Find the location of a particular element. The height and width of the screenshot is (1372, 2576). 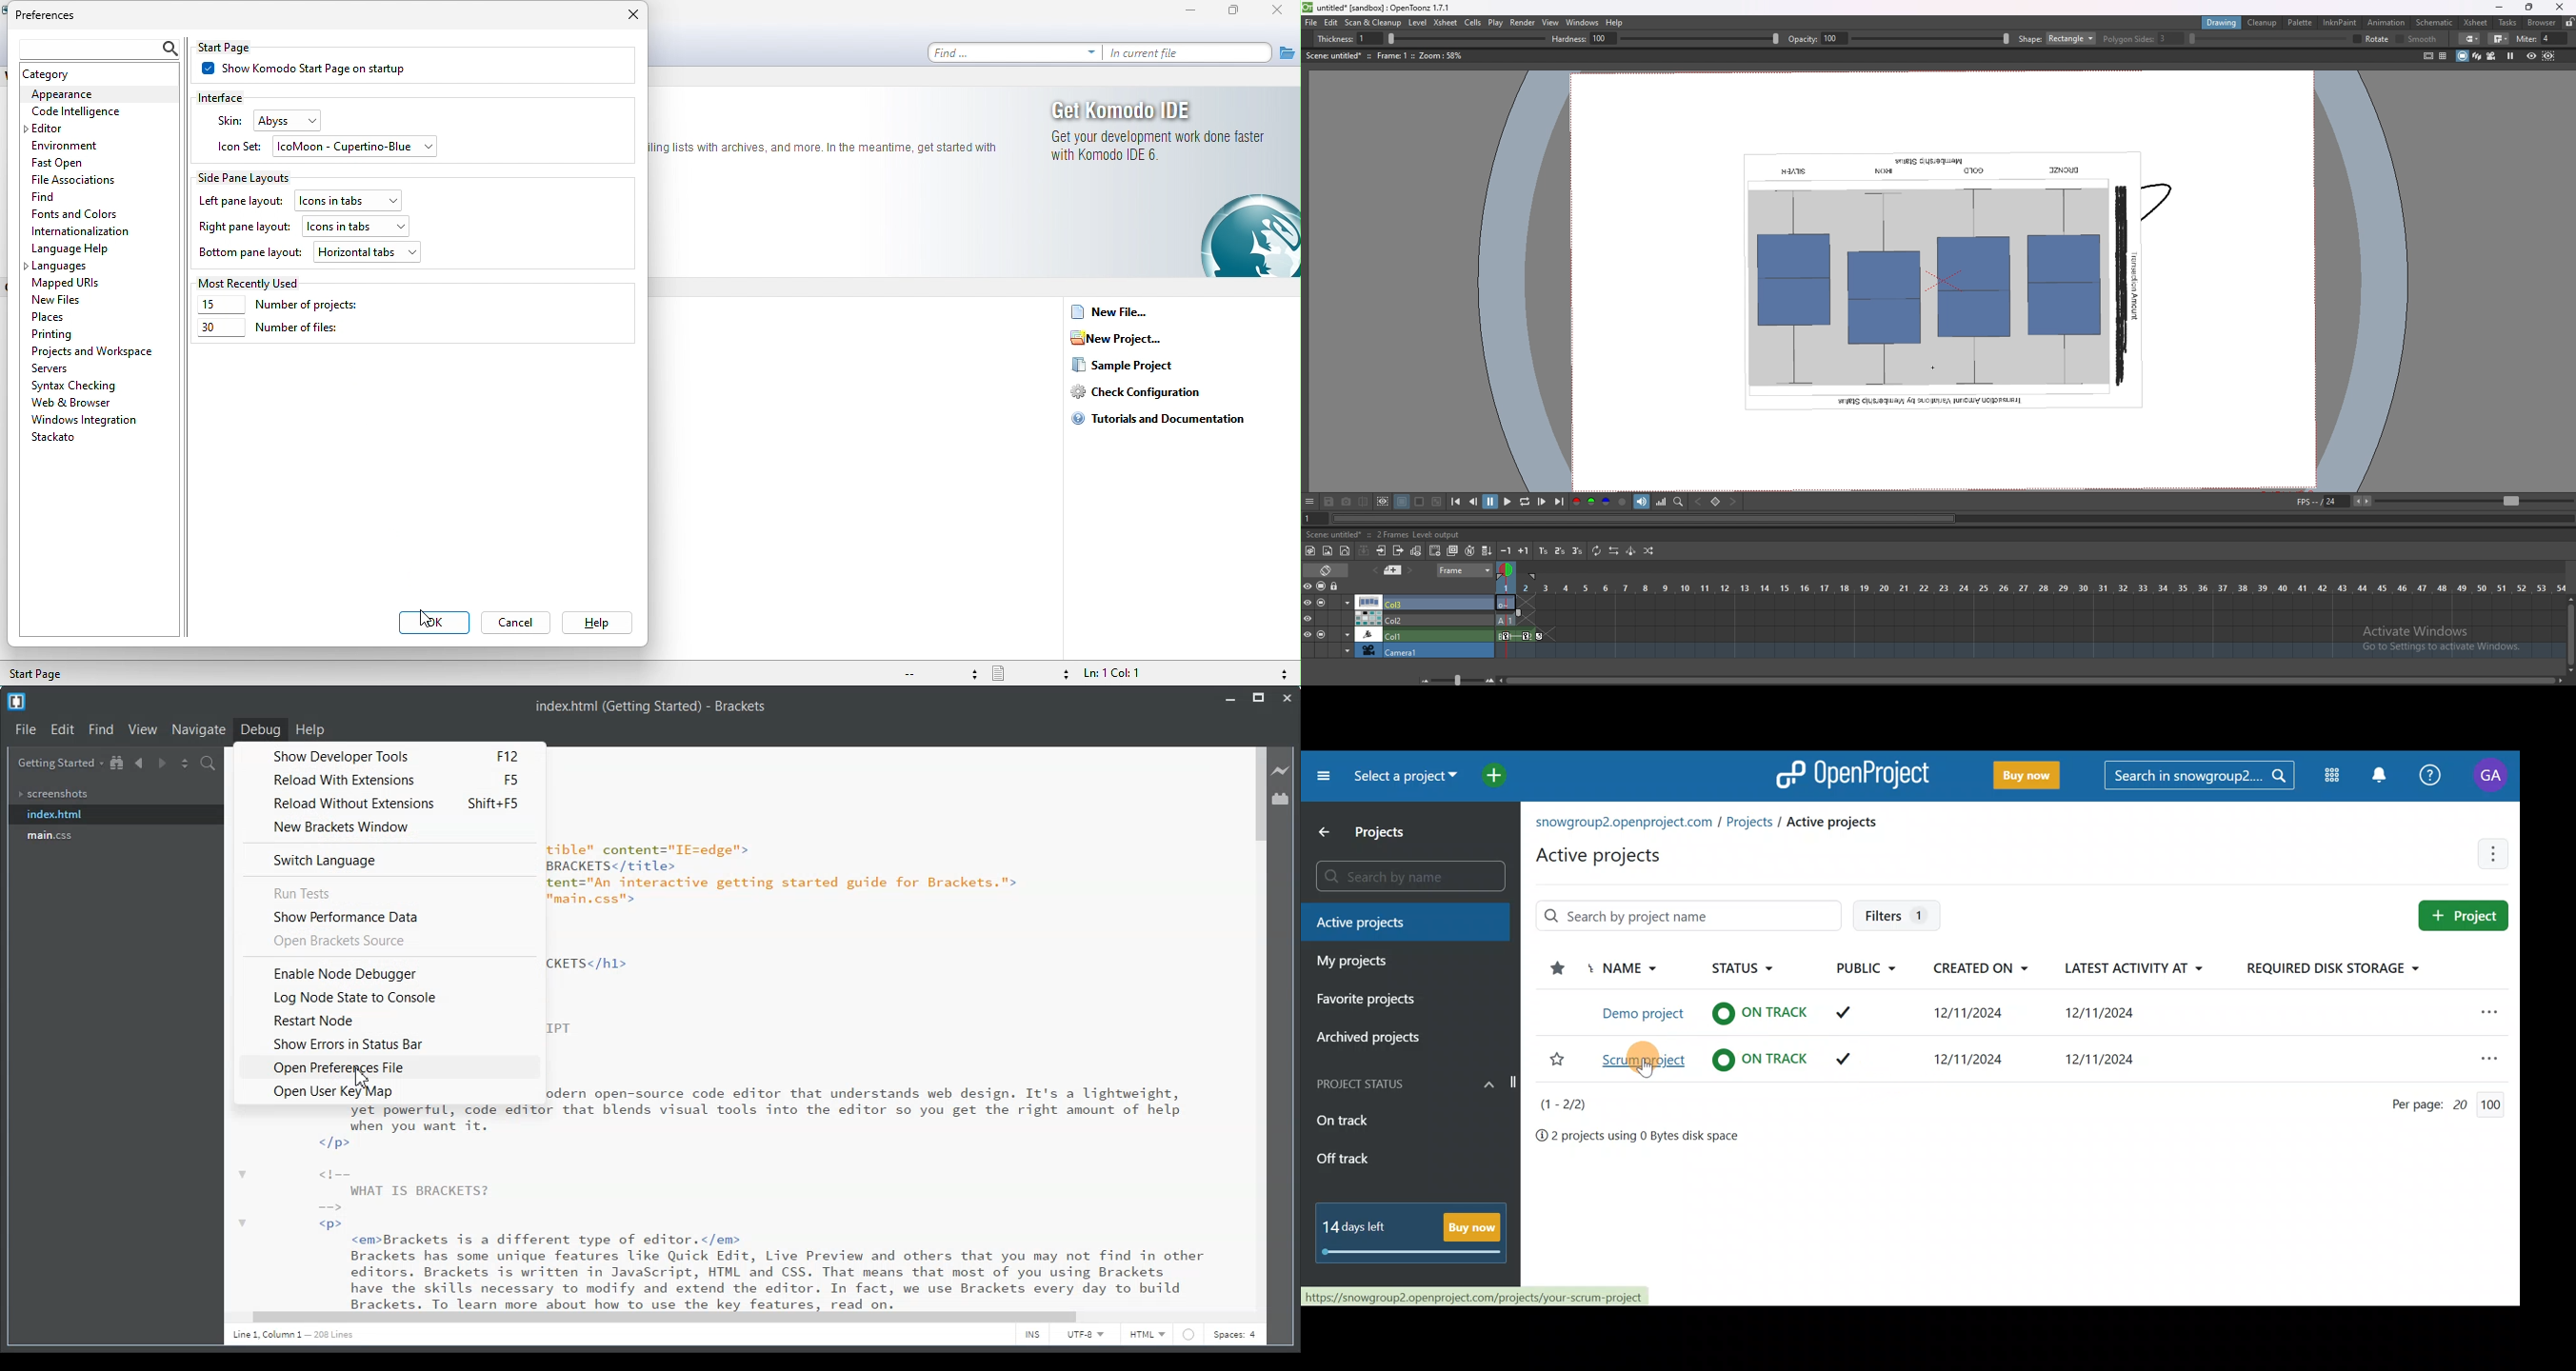

icons in tabs is located at coordinates (356, 224).